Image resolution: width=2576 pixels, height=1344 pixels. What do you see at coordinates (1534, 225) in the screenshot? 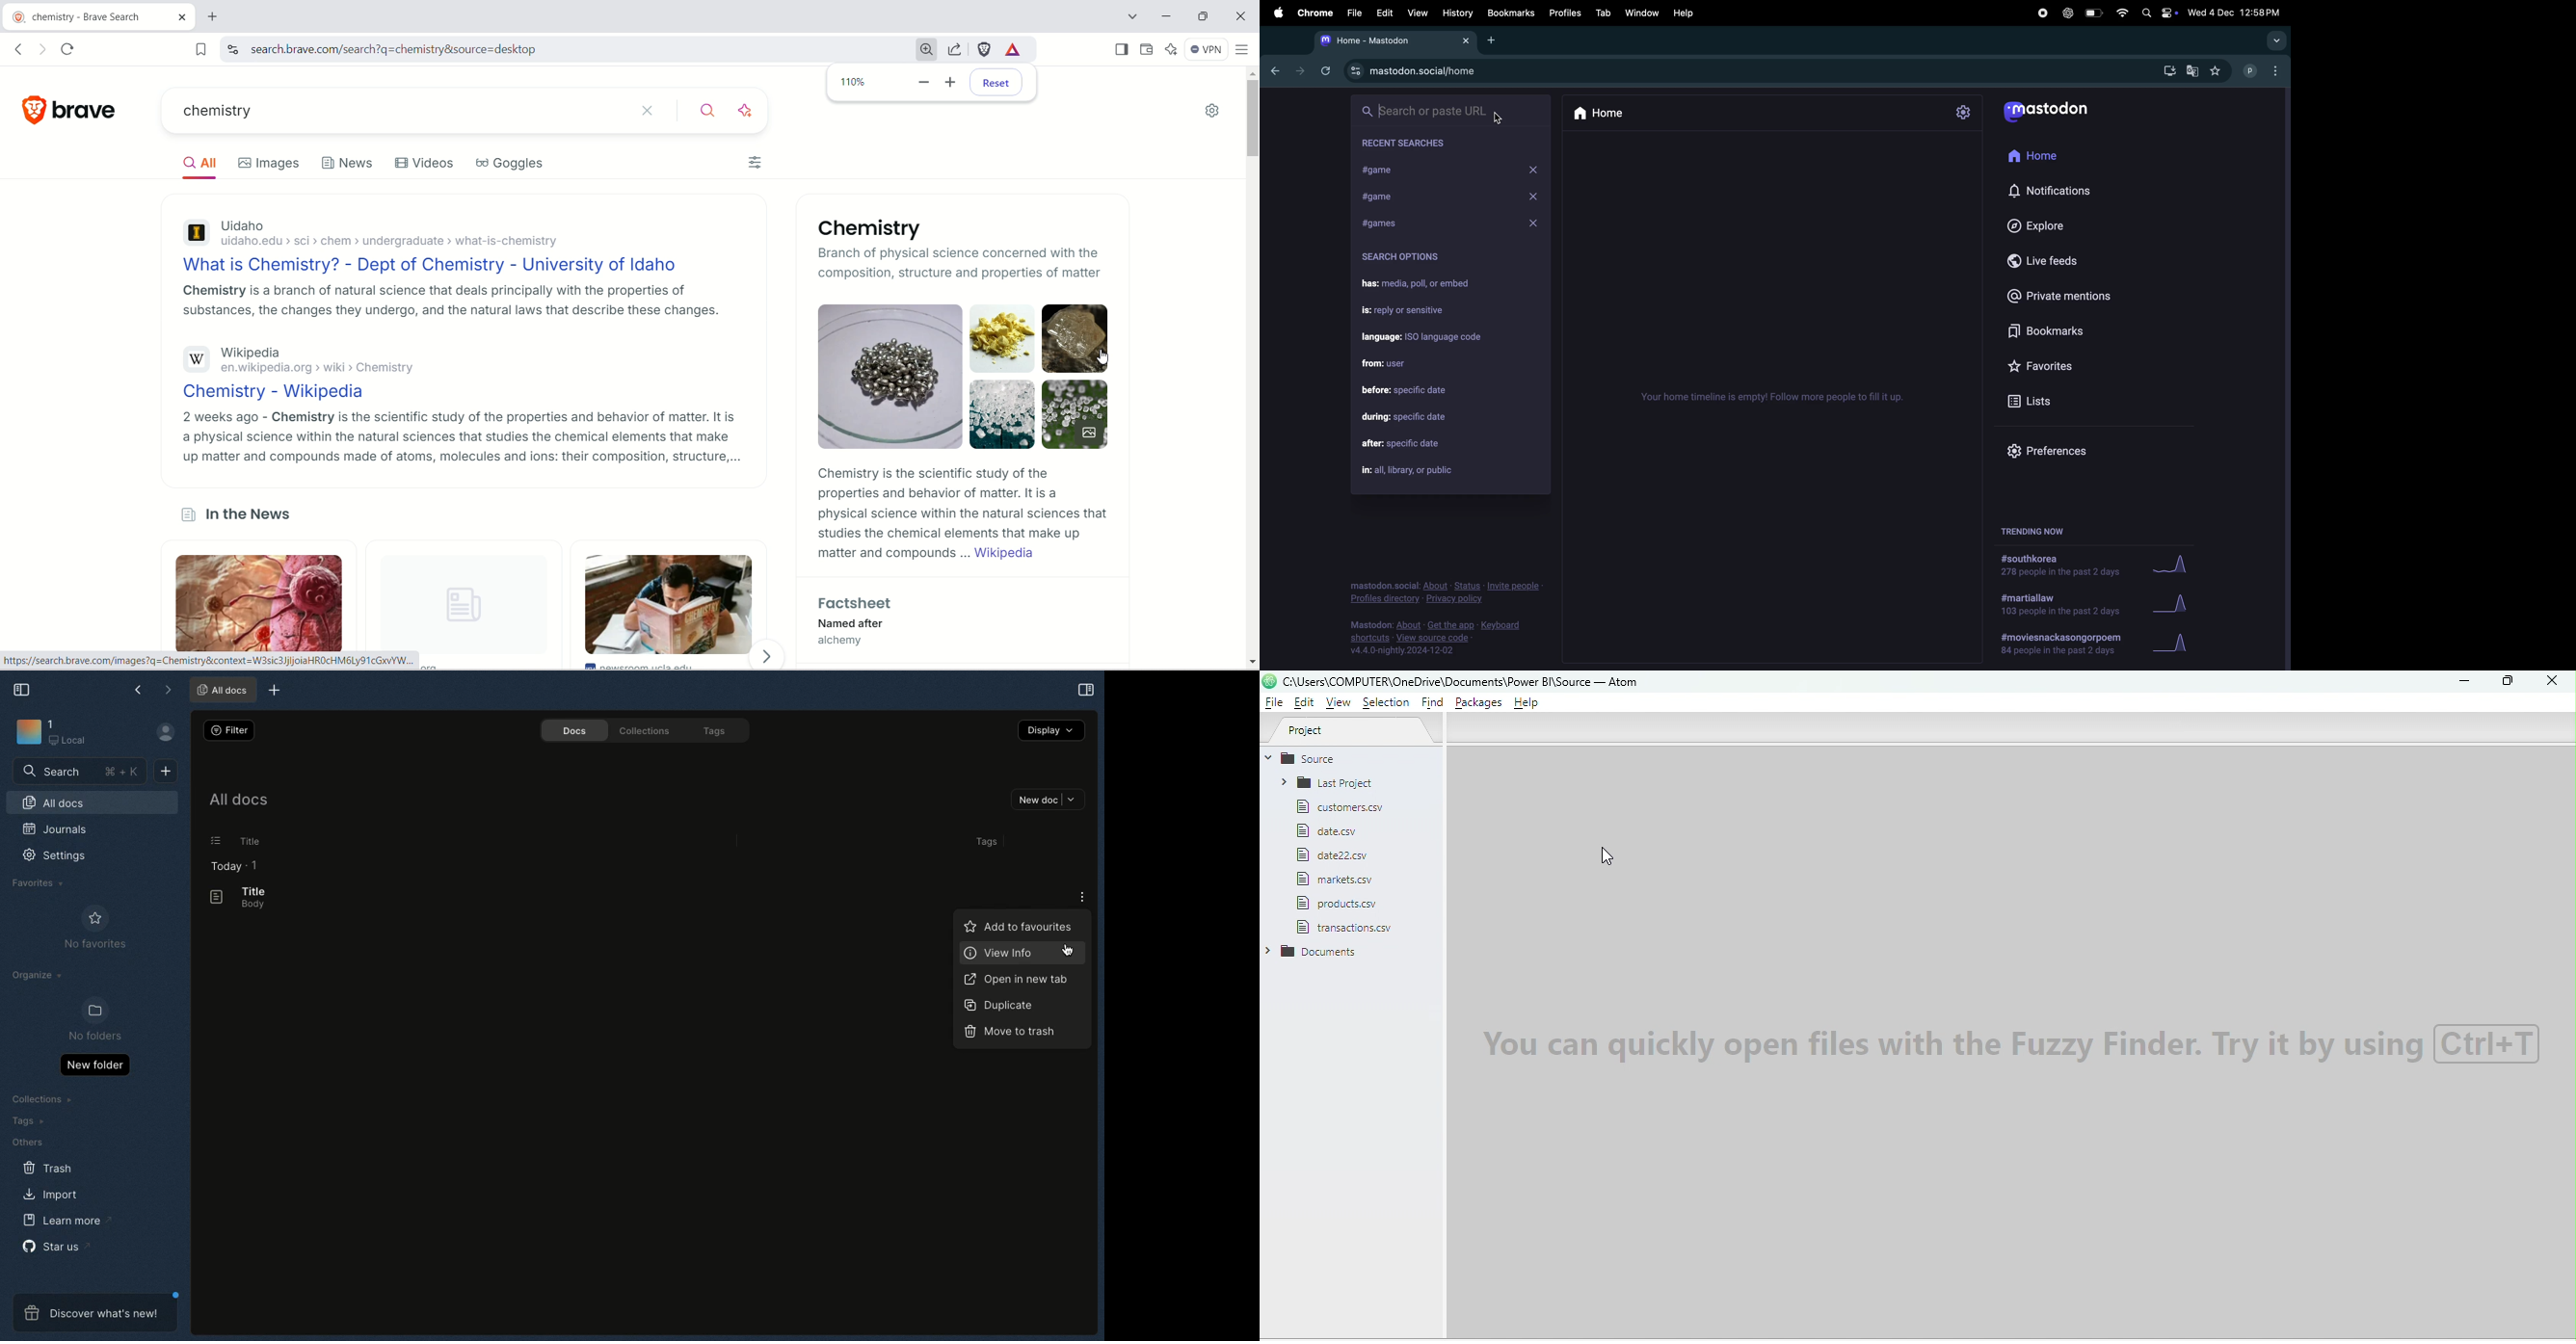
I see `close` at bounding box center [1534, 225].